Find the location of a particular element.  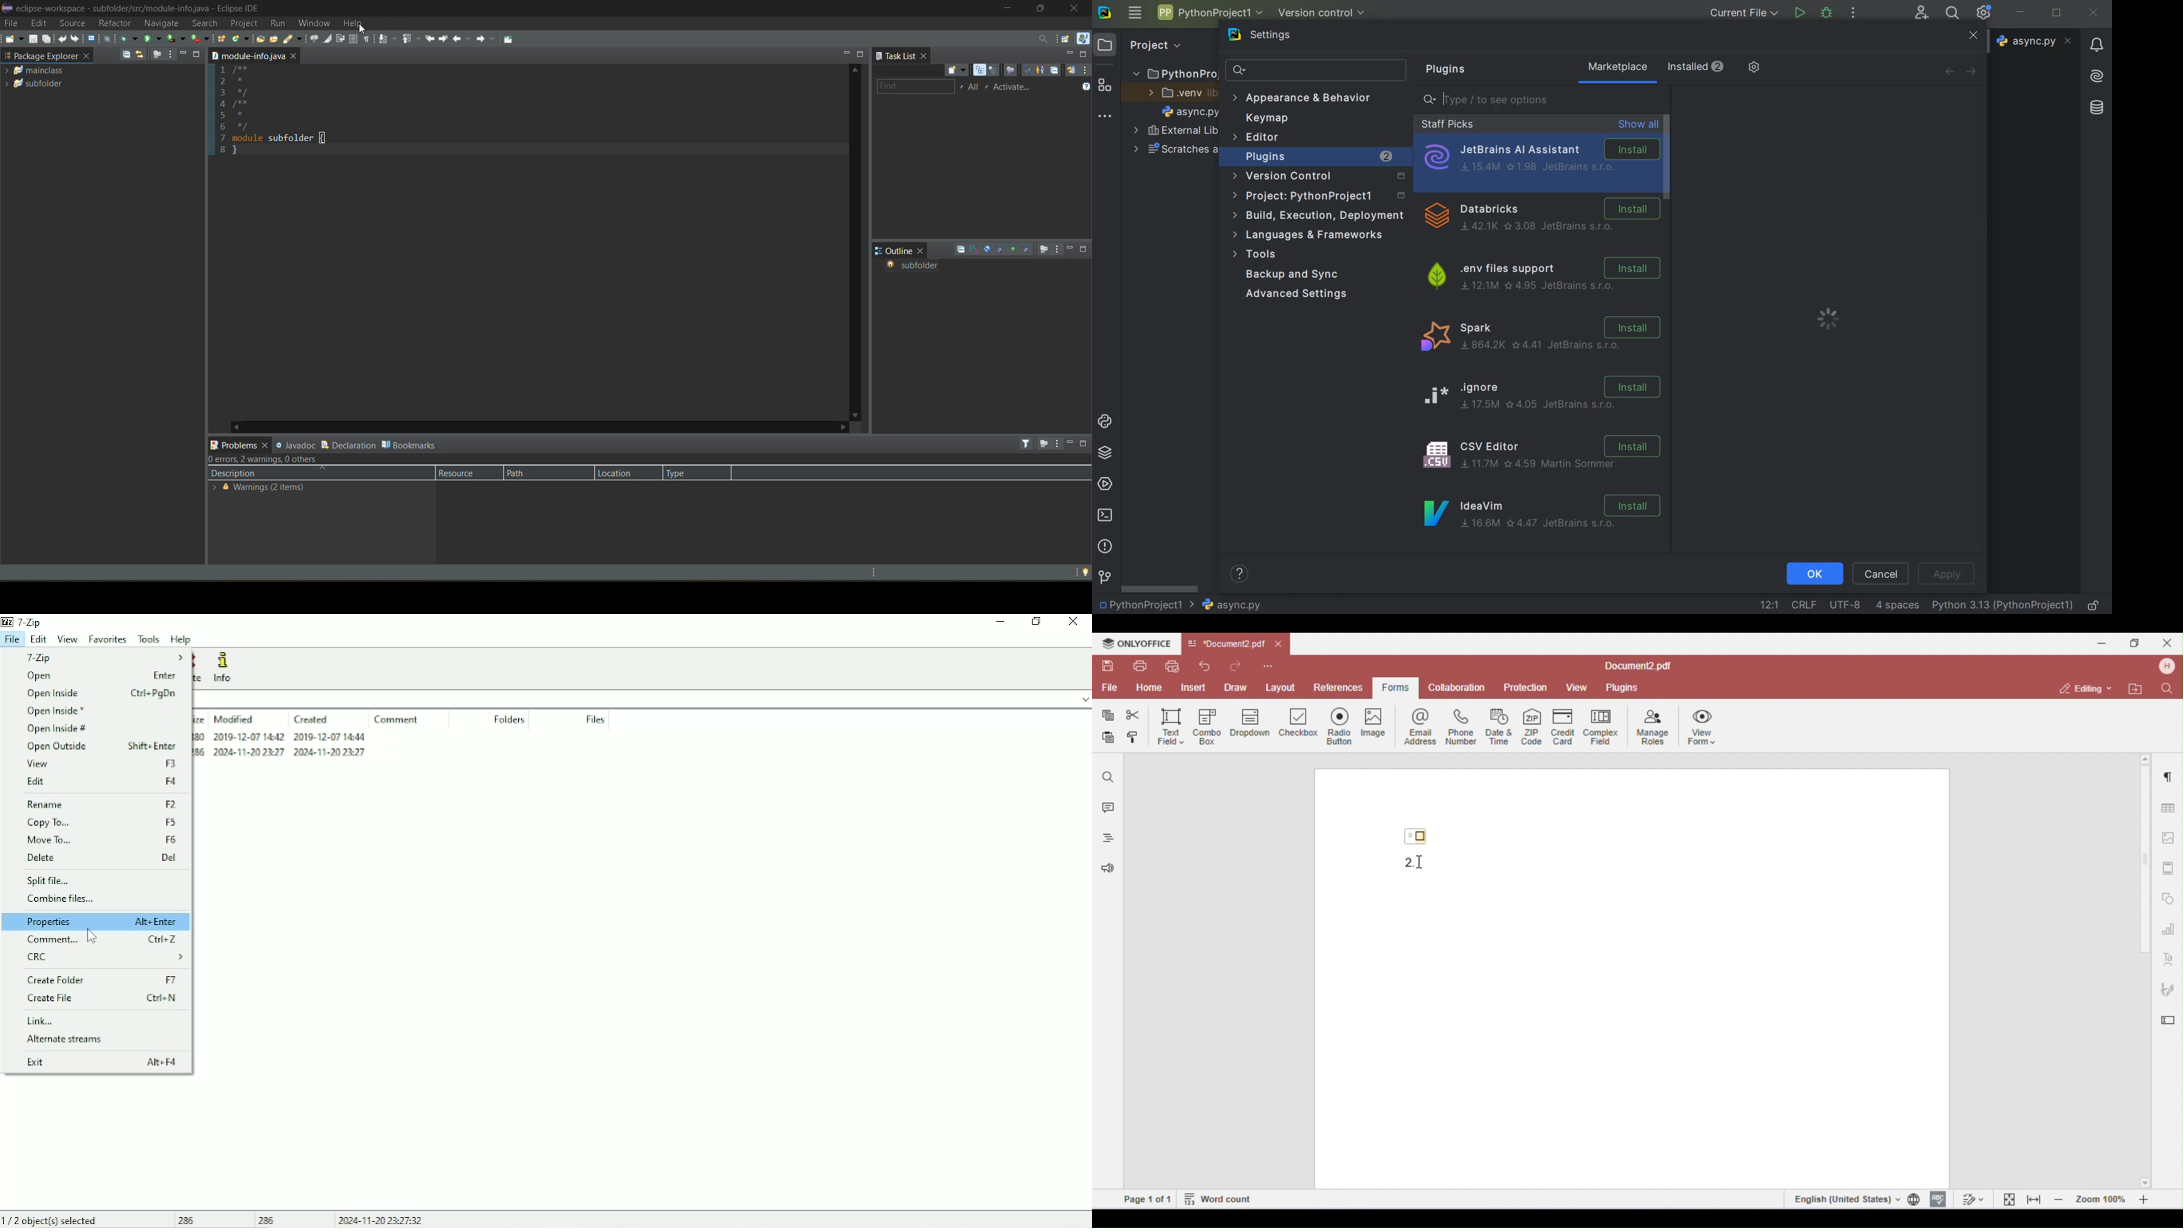

close is located at coordinates (2094, 14).